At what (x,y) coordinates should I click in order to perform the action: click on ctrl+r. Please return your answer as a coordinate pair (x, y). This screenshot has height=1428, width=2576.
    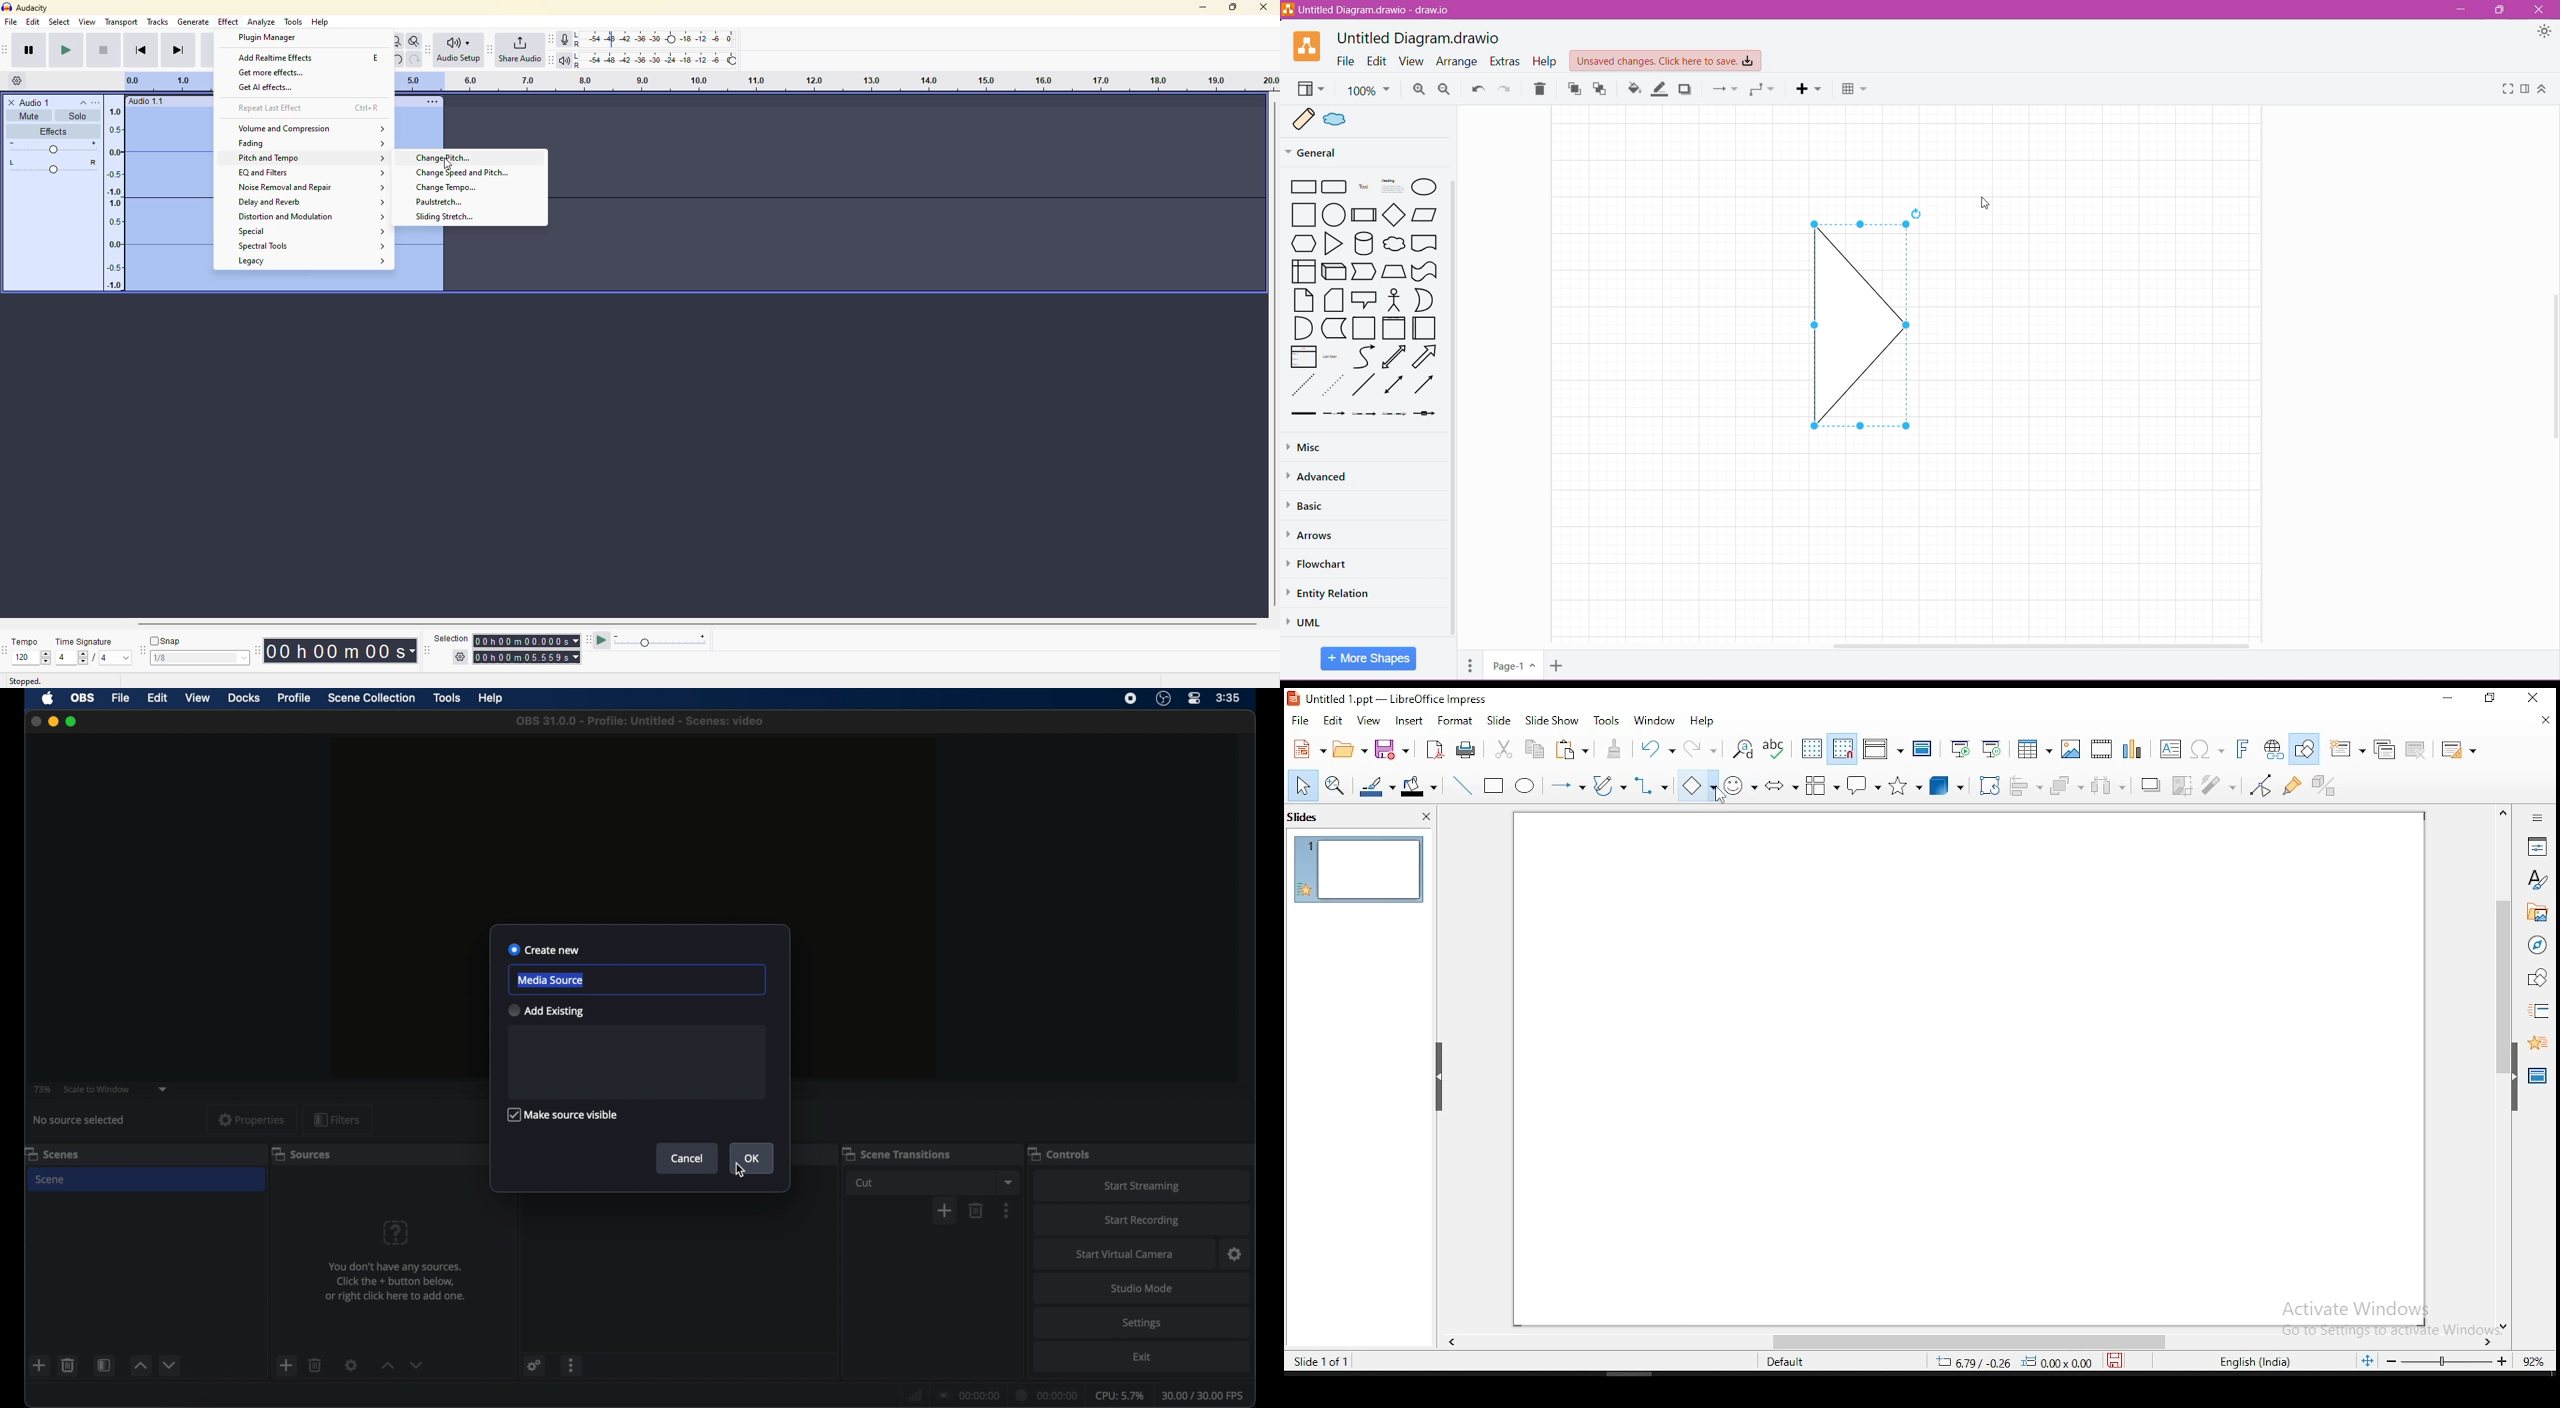
    Looking at the image, I should click on (369, 107).